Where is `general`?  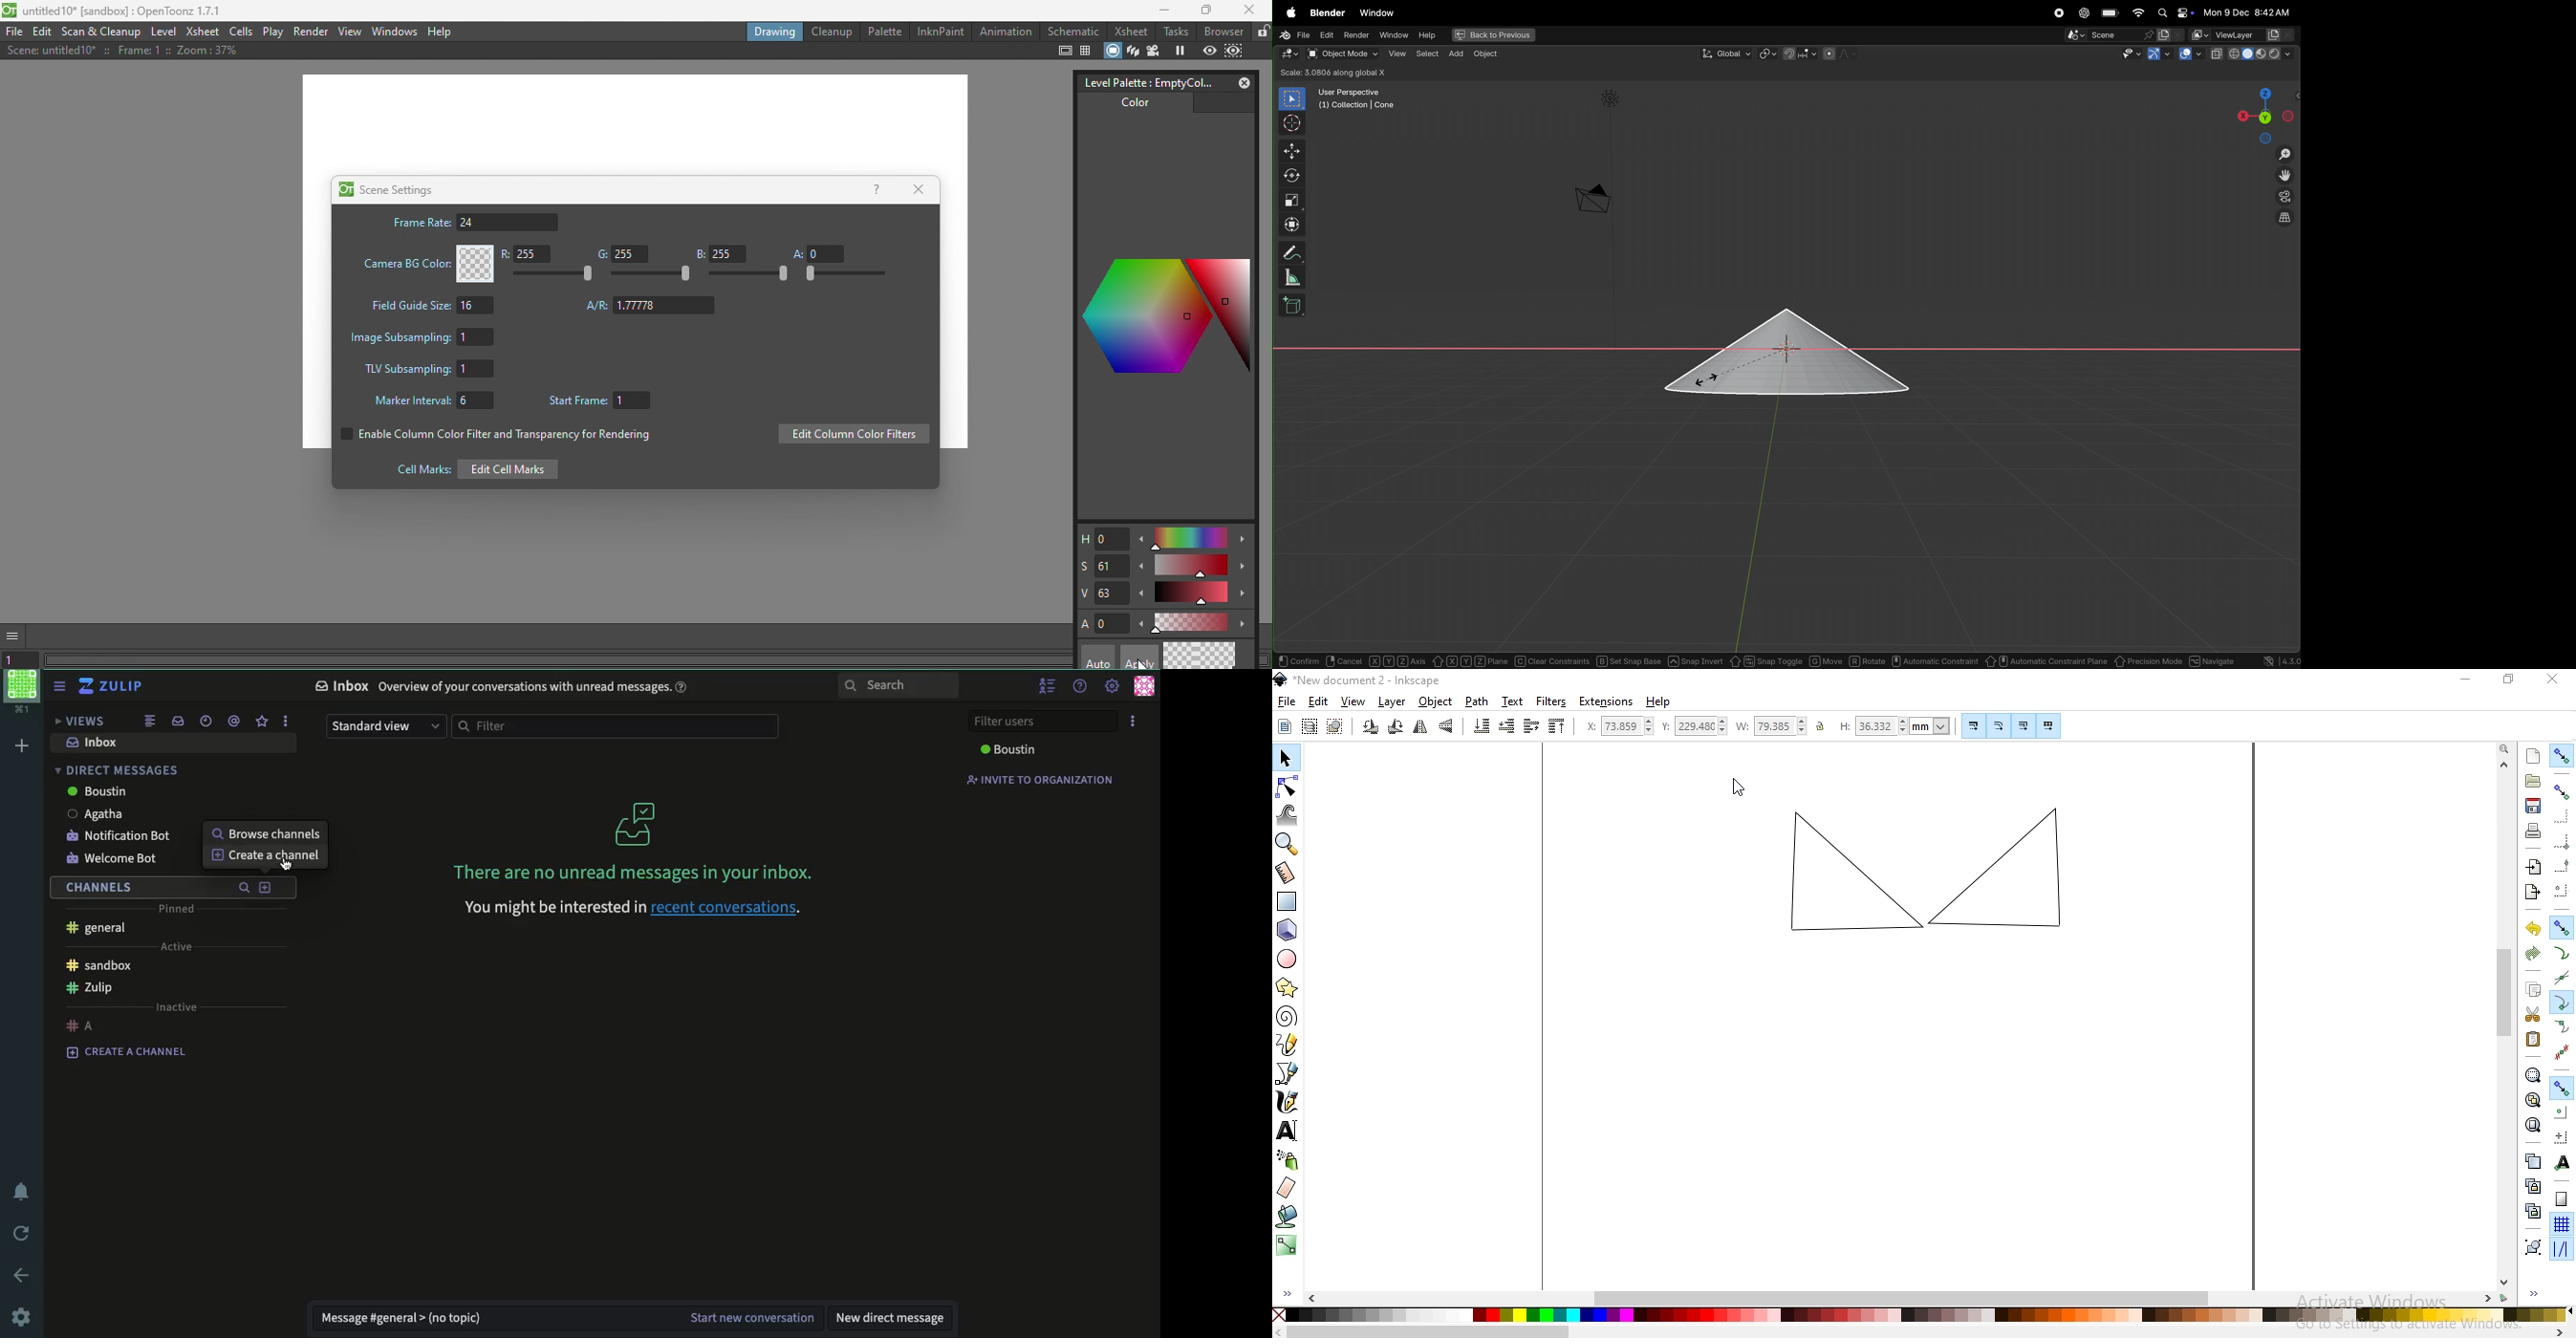 general is located at coordinates (88, 927).